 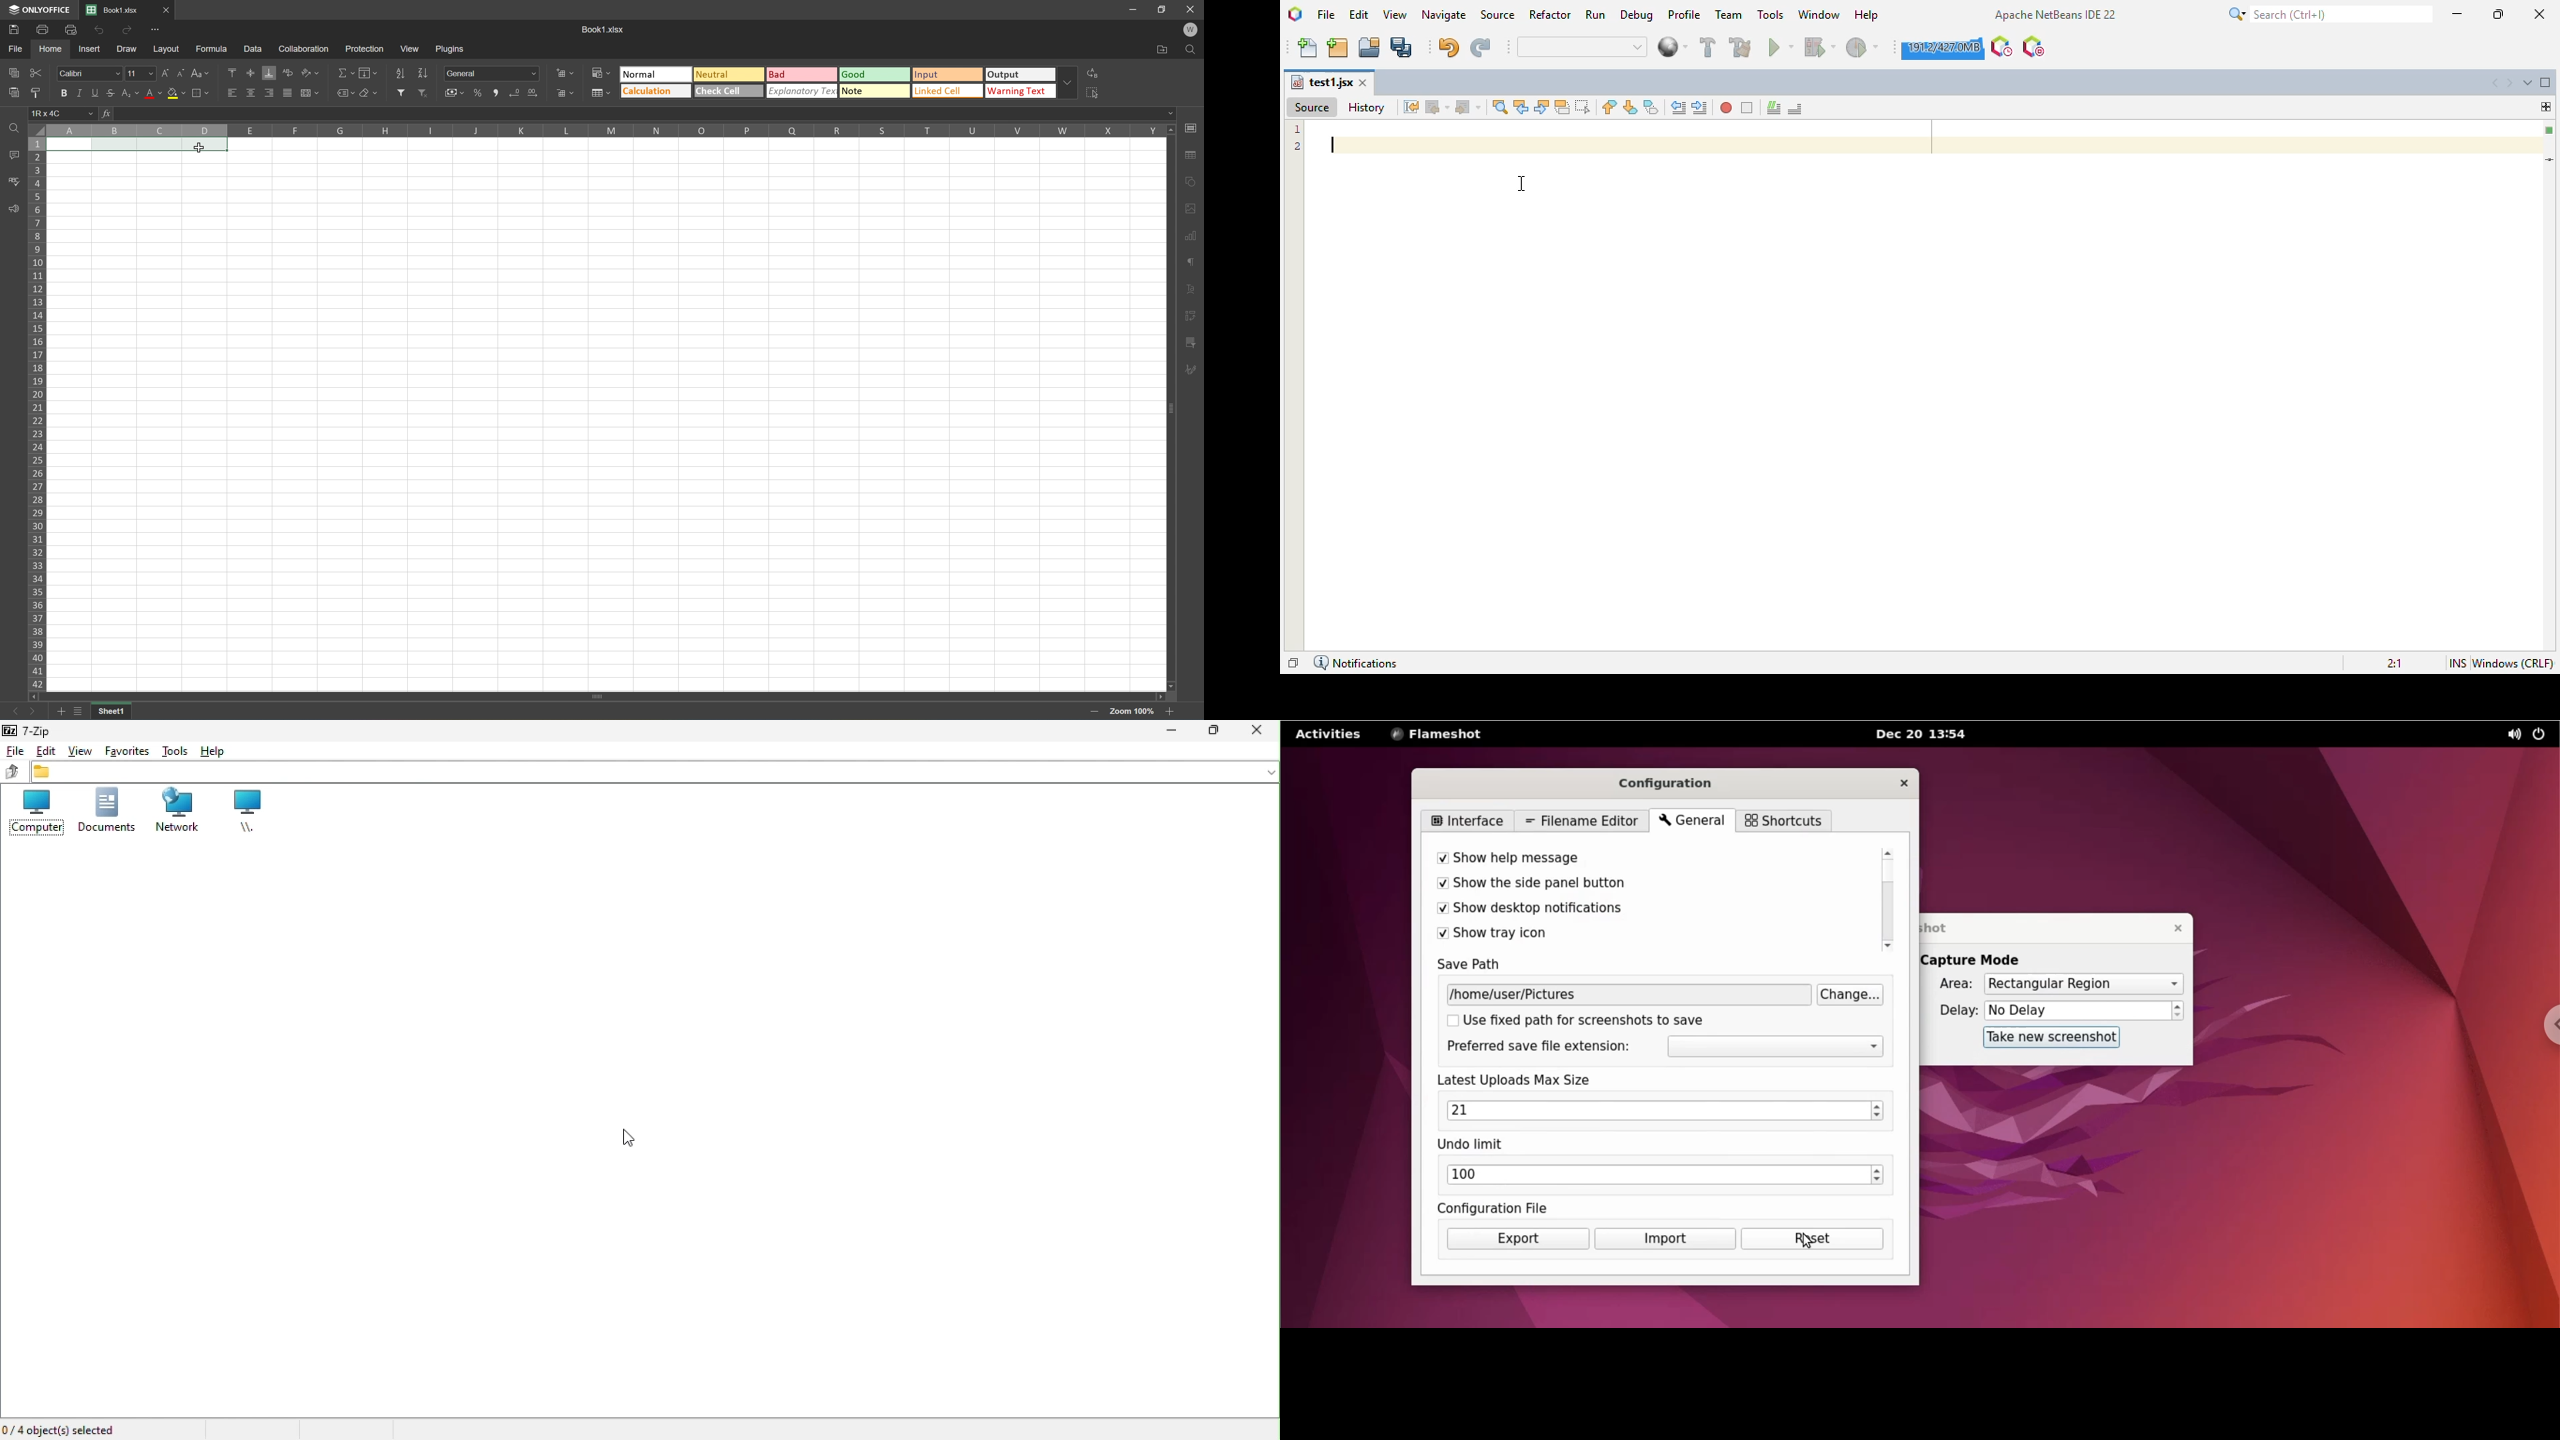 What do you see at coordinates (109, 115) in the screenshot?
I see `fx` at bounding box center [109, 115].